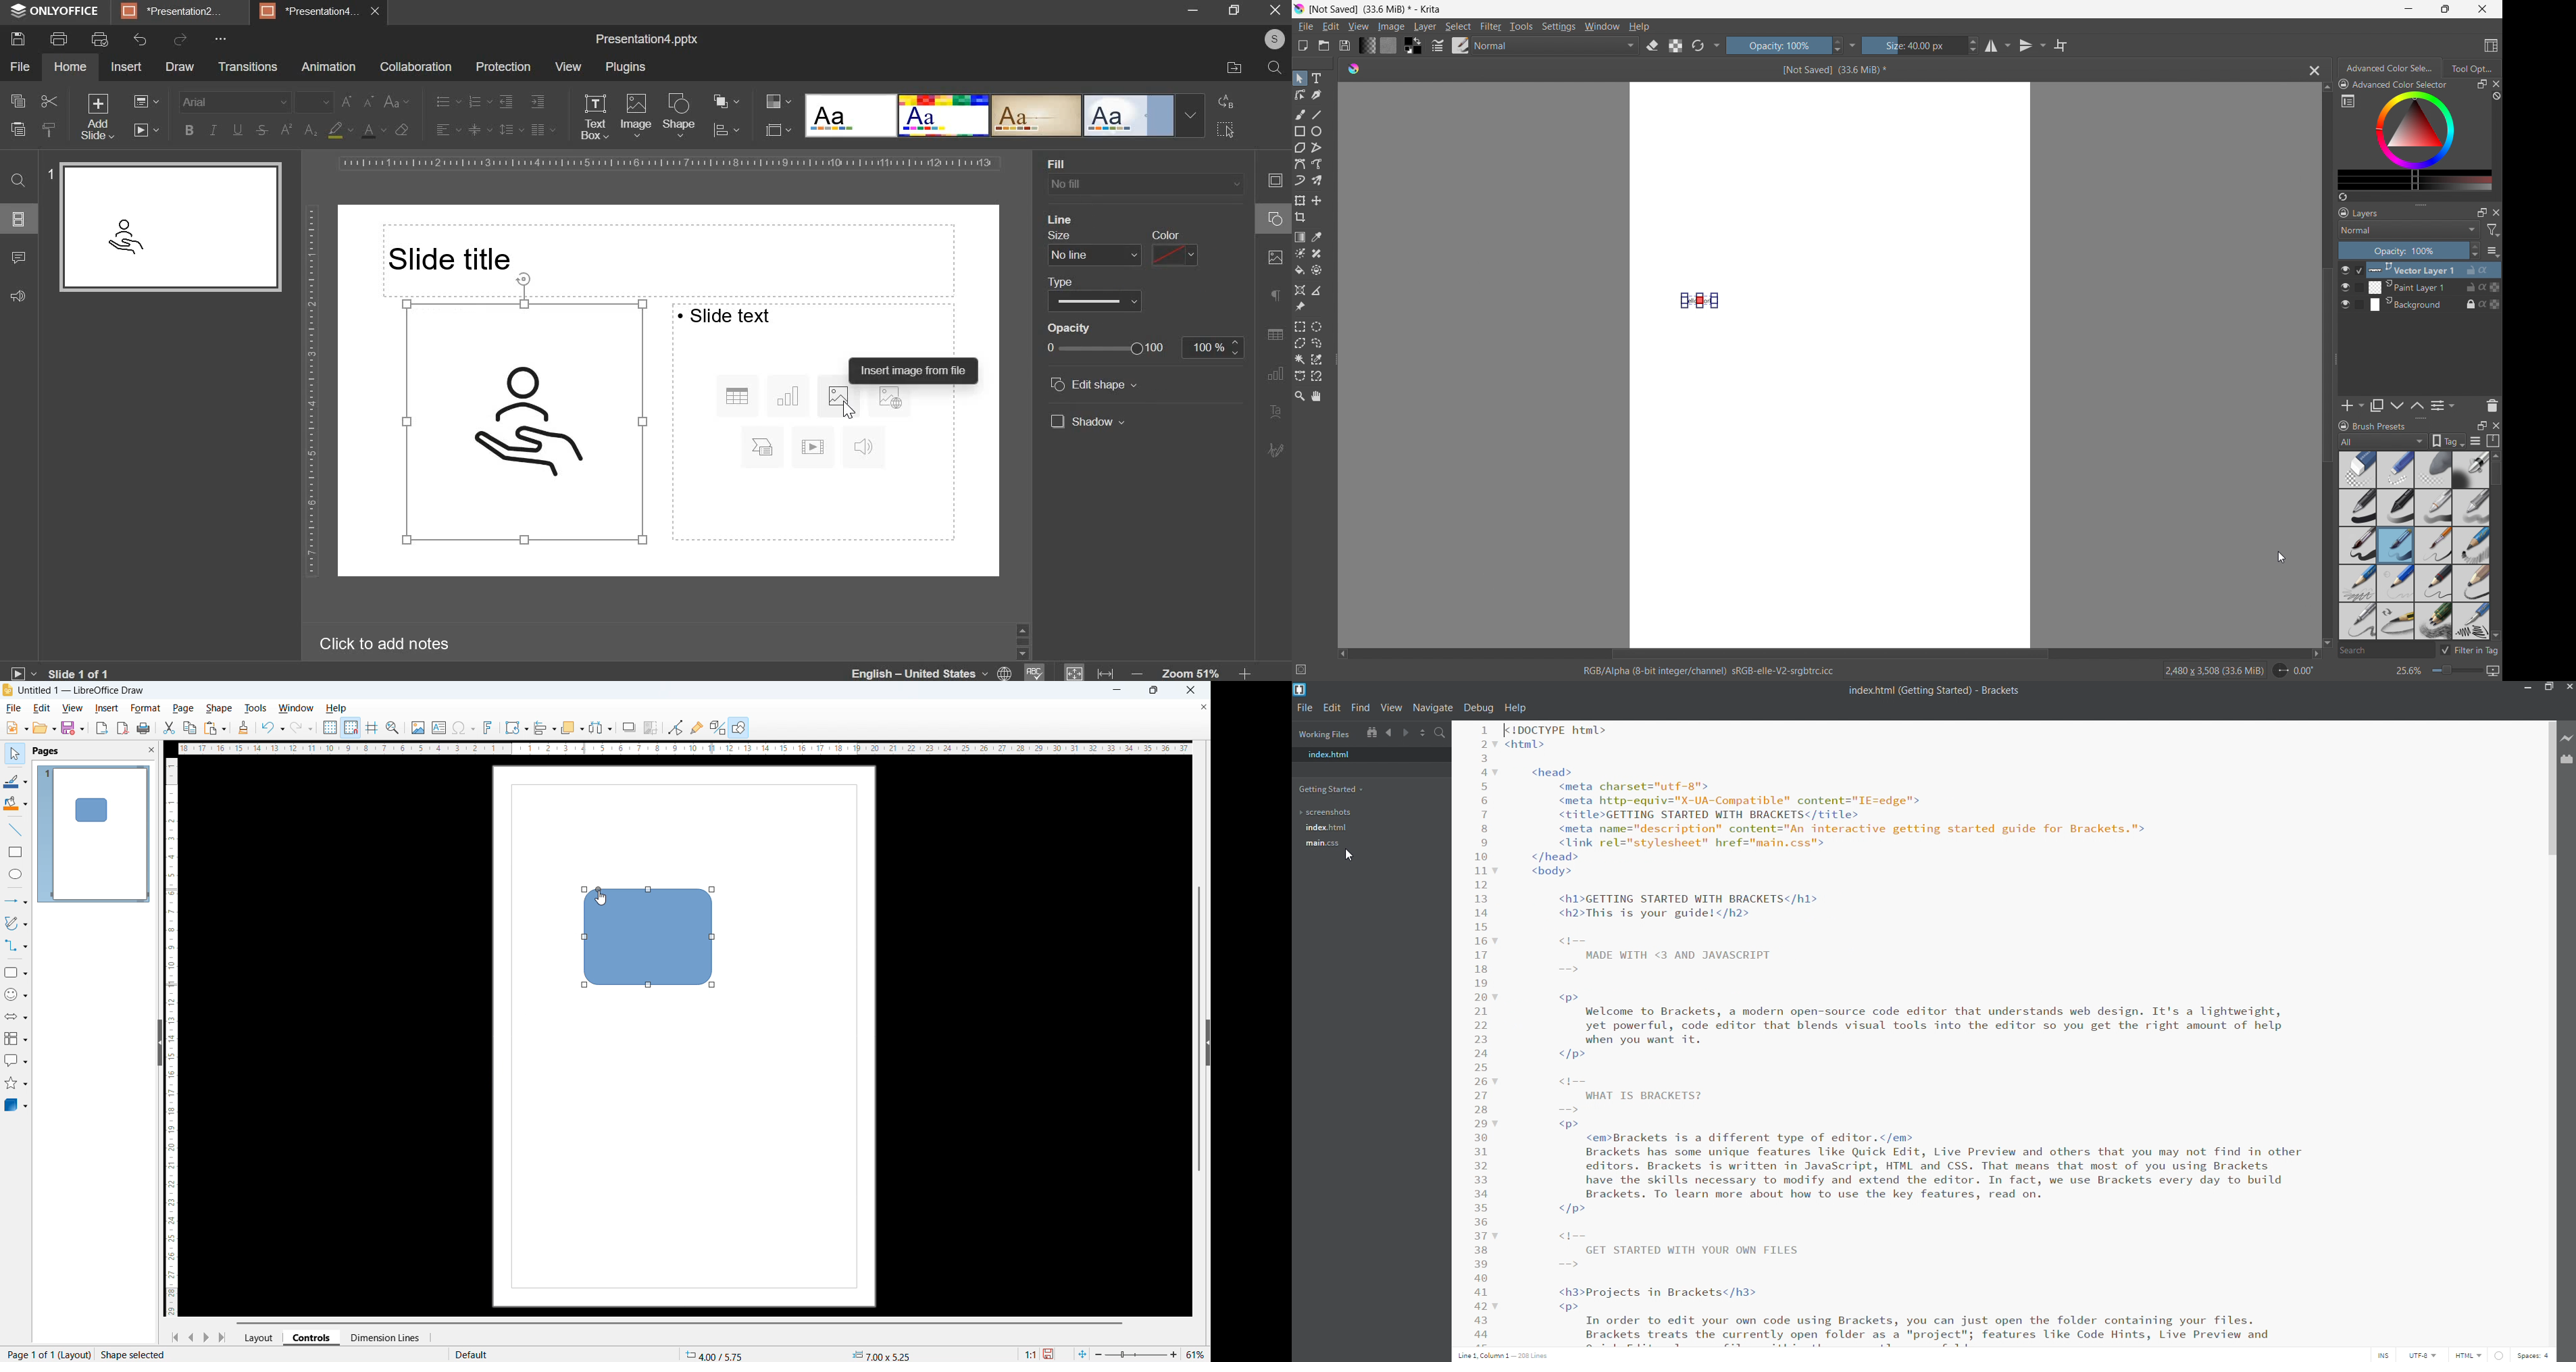  What do you see at coordinates (338, 130) in the screenshot?
I see `fill color` at bounding box center [338, 130].